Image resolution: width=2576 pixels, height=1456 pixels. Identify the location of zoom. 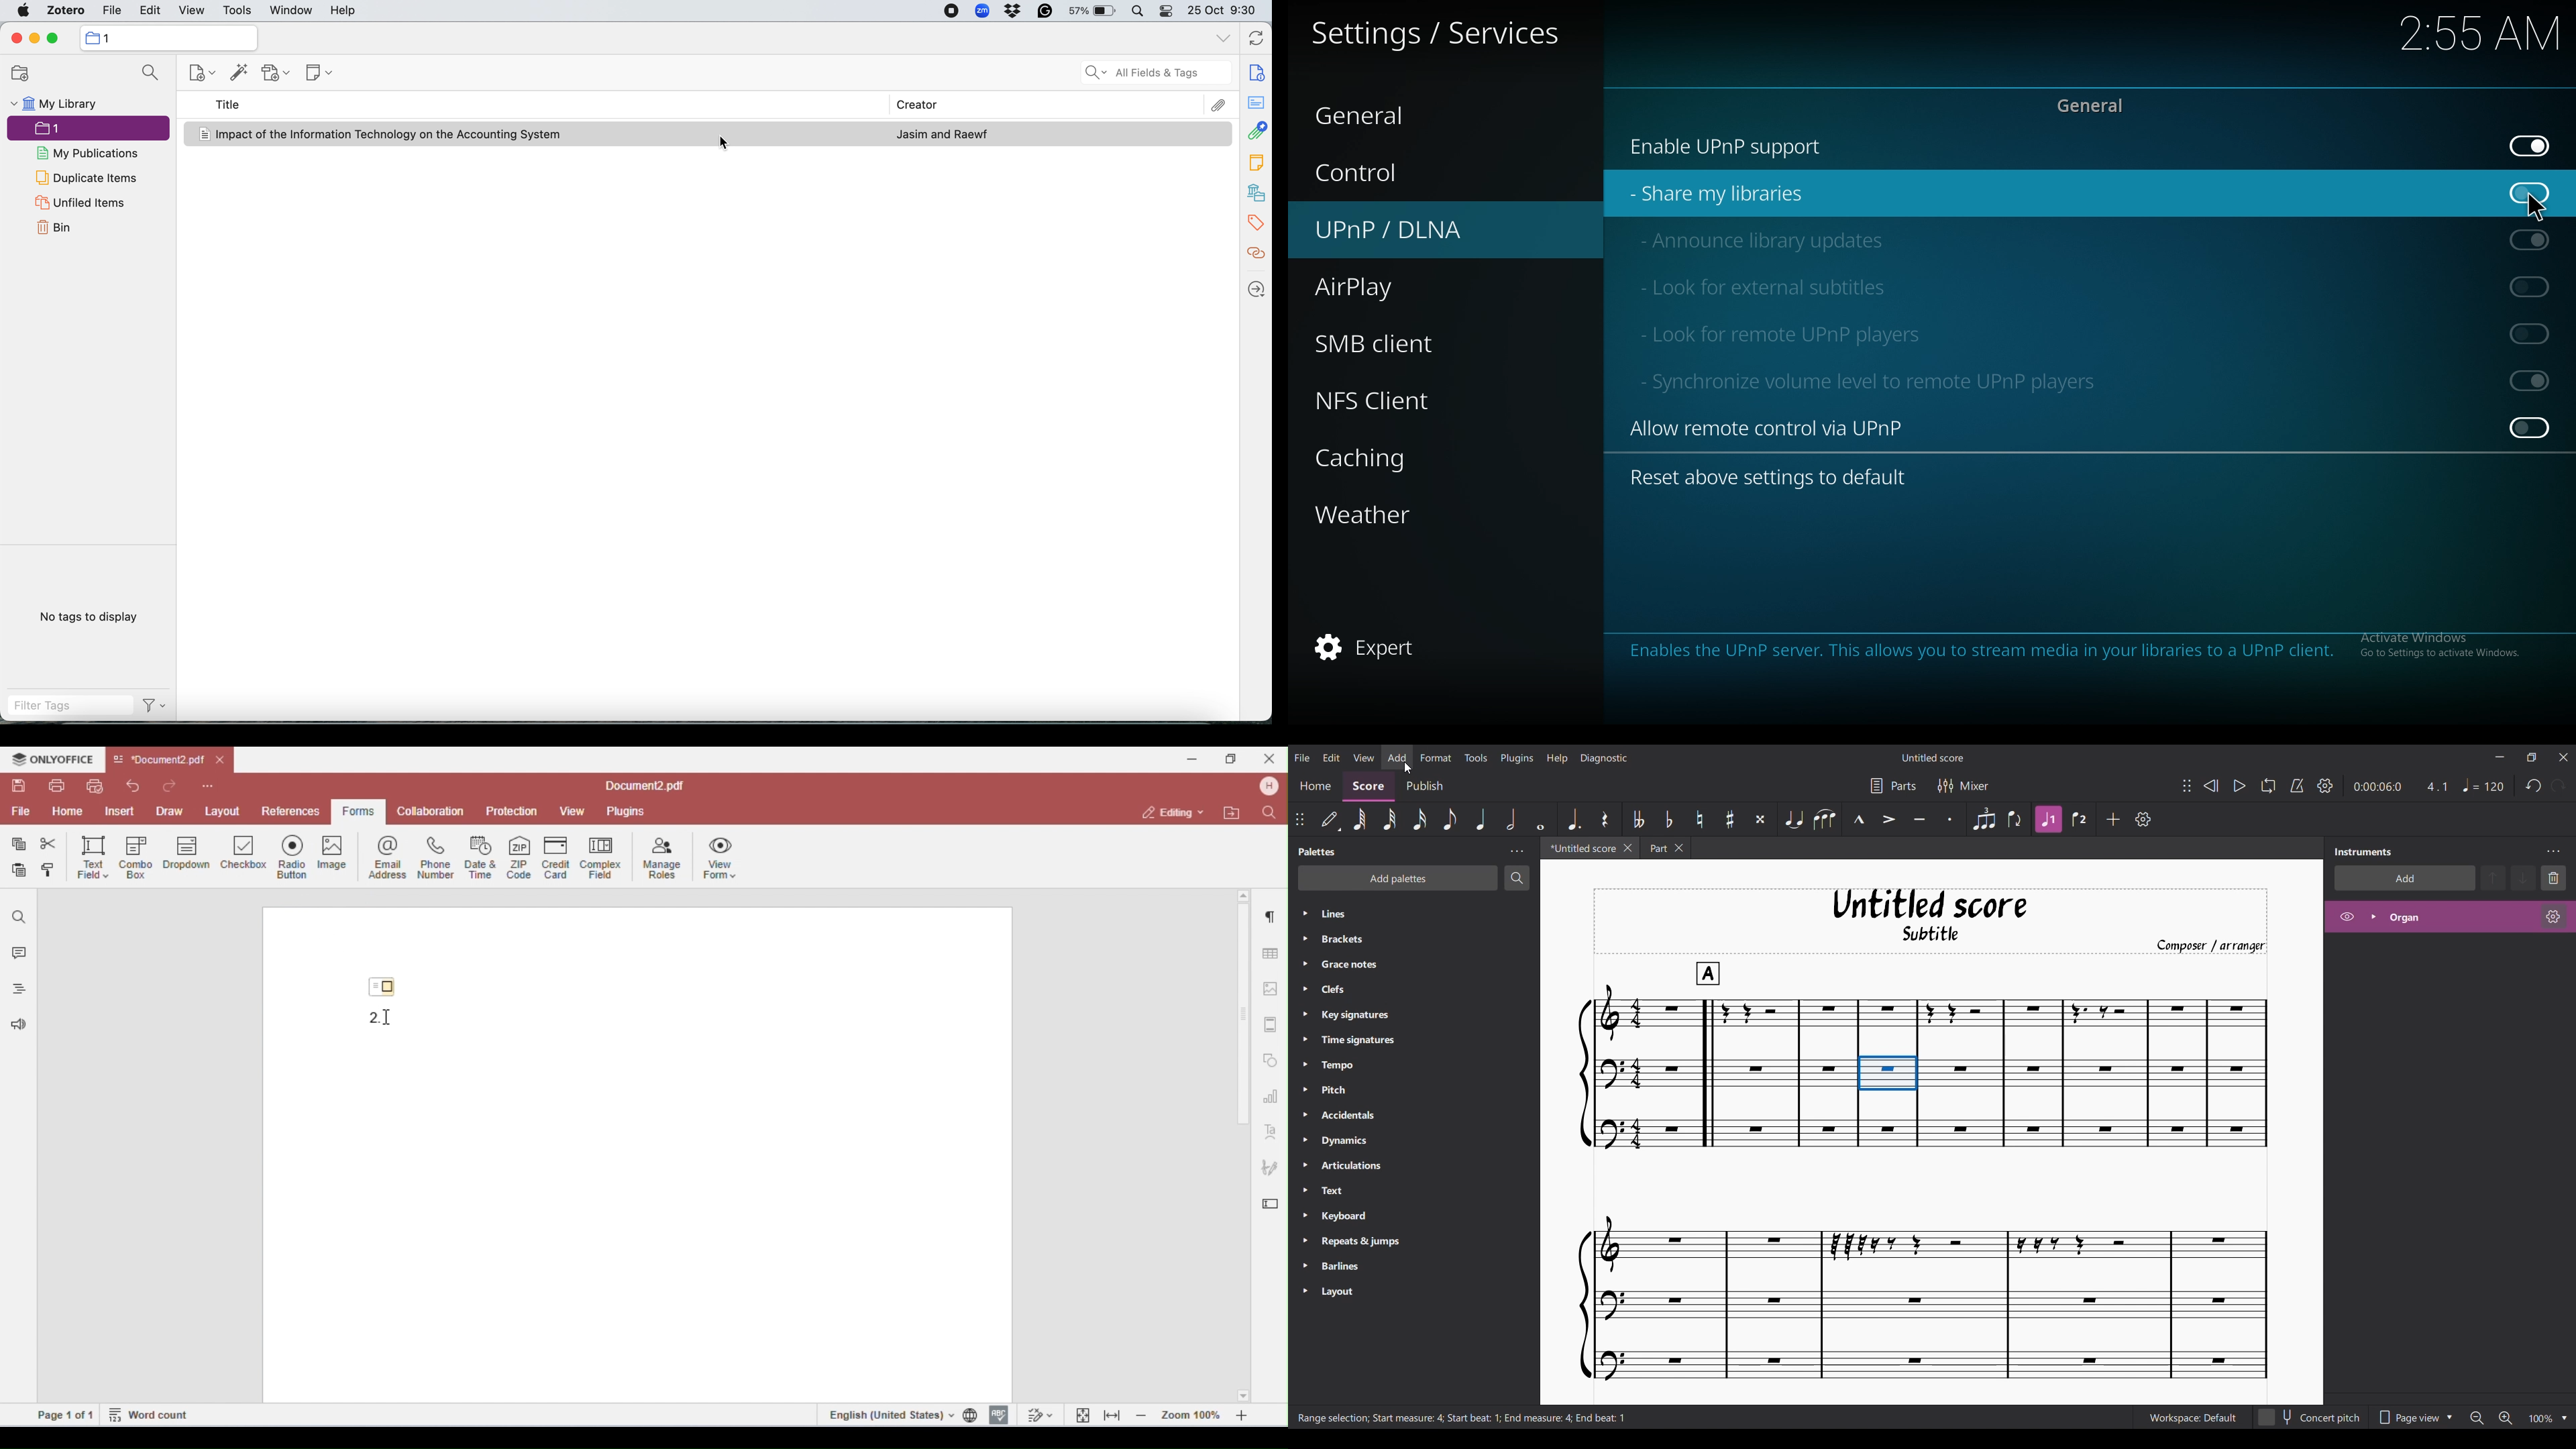
(982, 10).